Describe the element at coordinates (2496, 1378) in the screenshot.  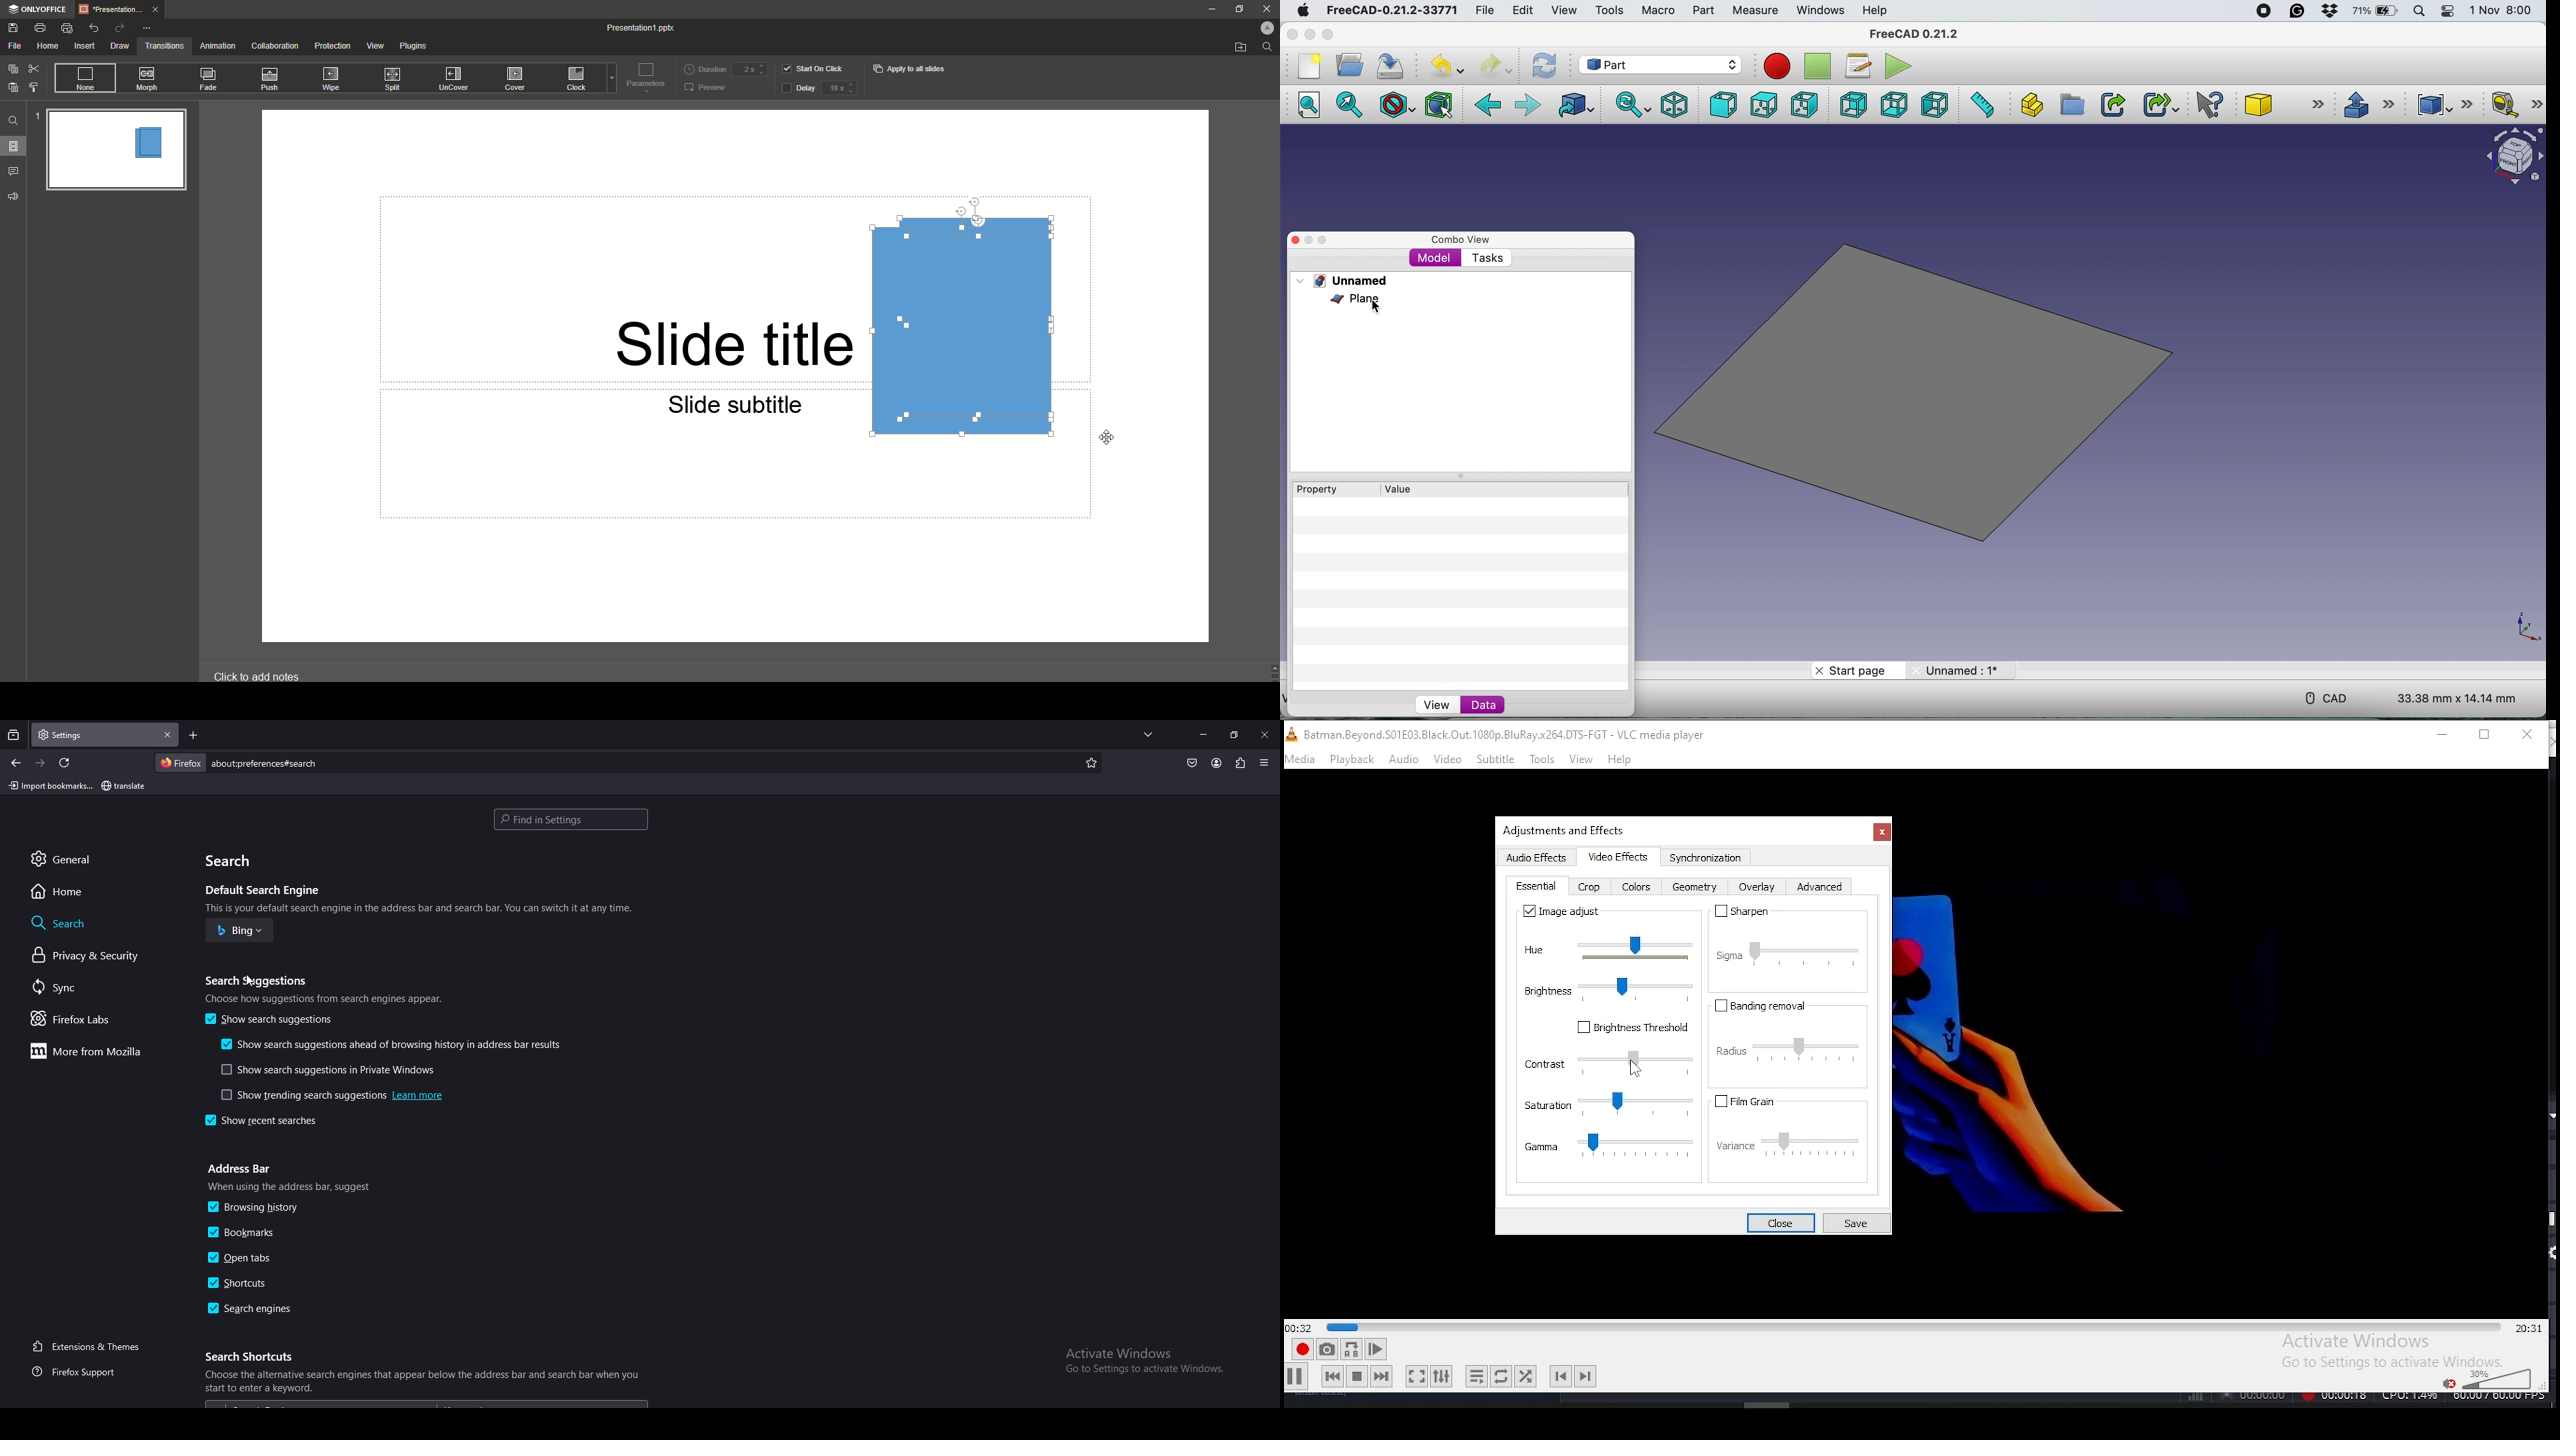
I see `colume` at that location.